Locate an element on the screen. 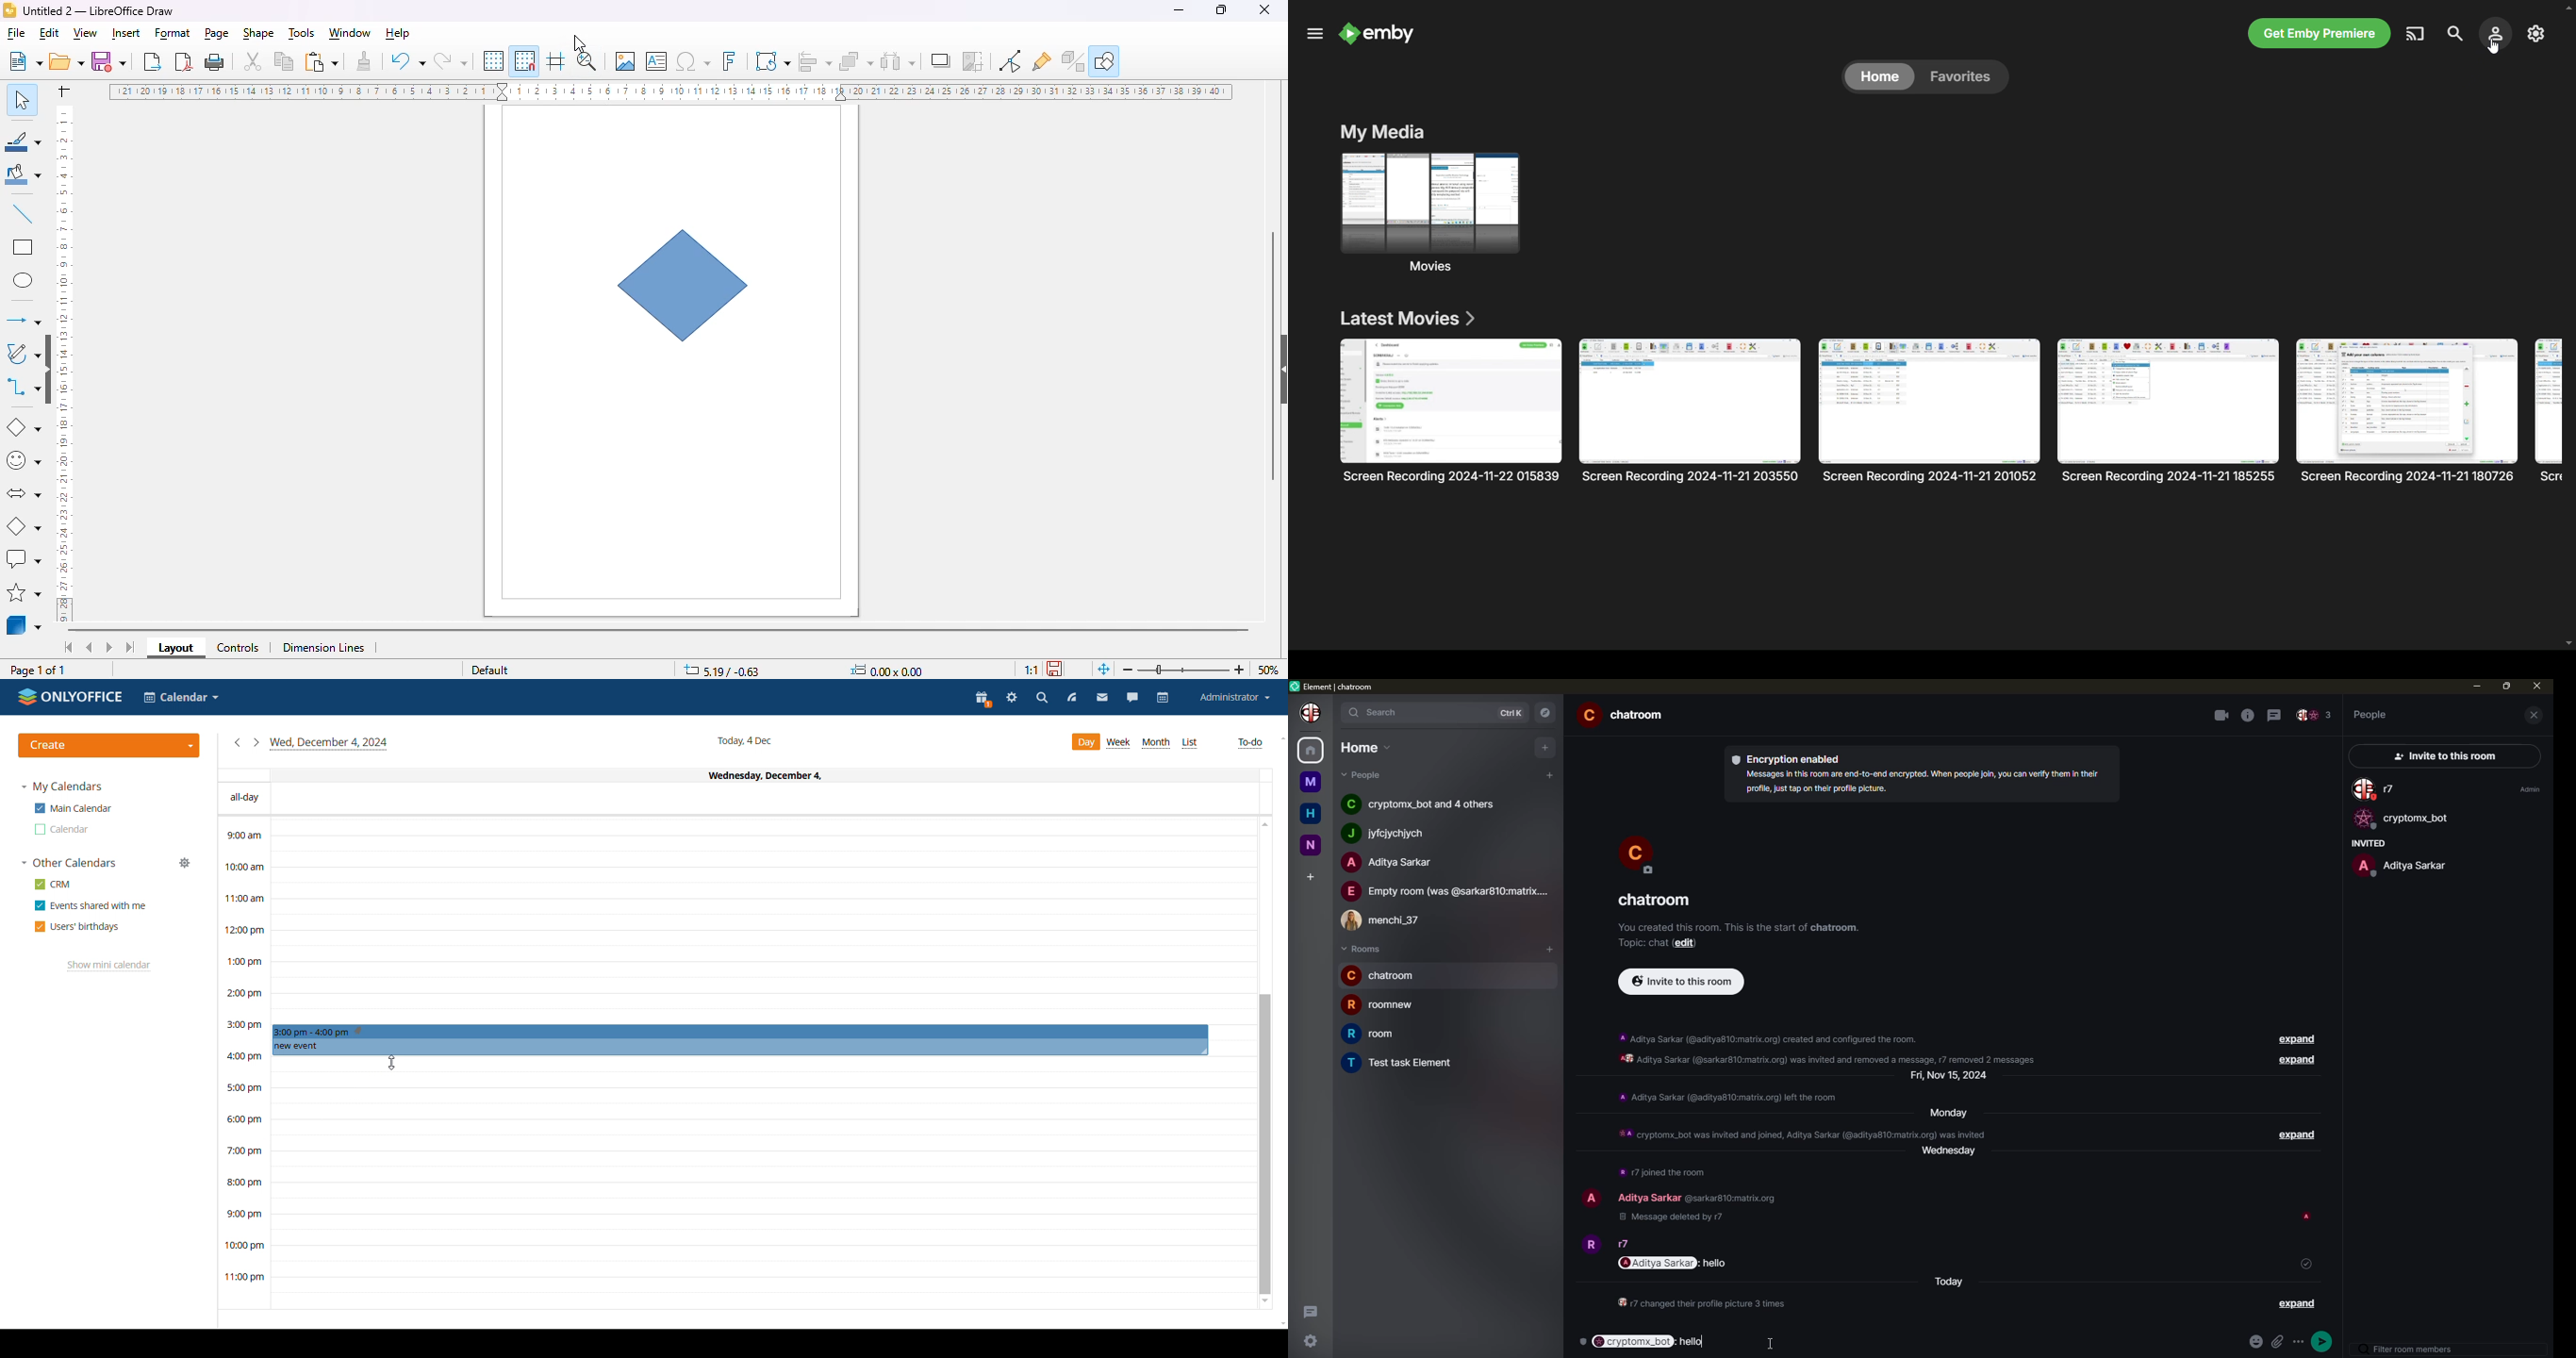 This screenshot has height=1372, width=2576. show mini calendar is located at coordinates (109, 966).